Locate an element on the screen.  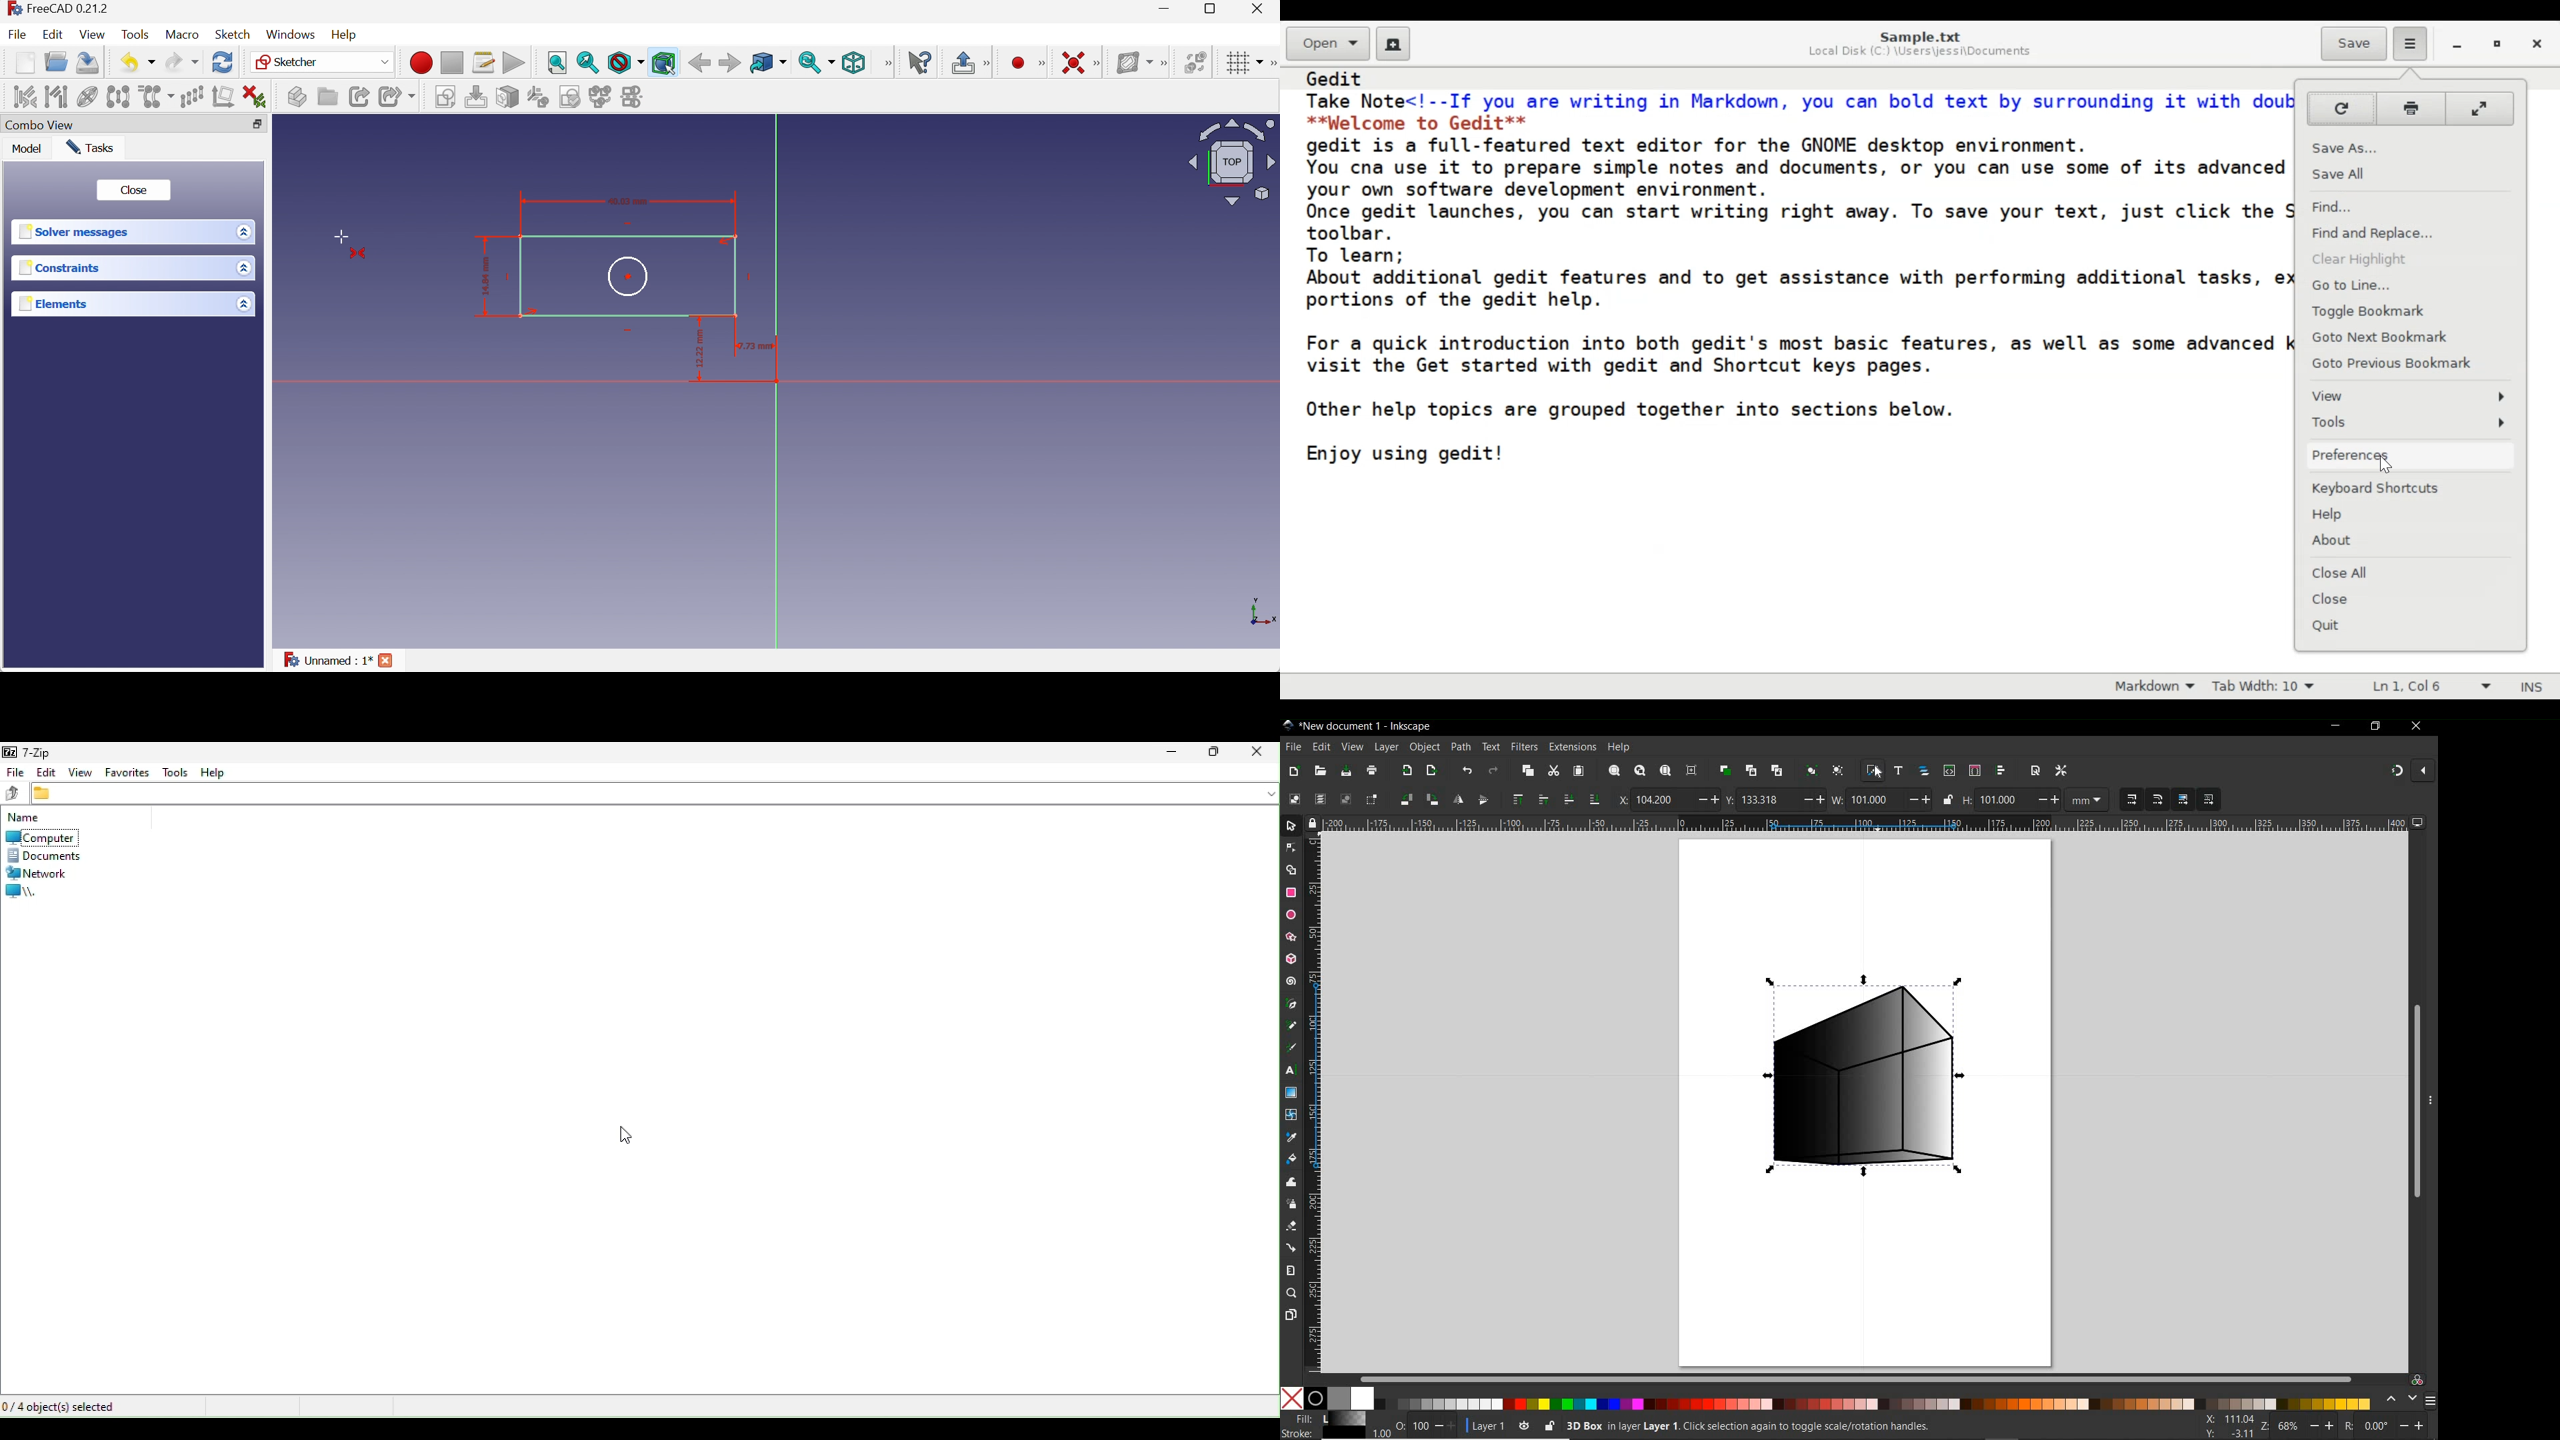
Ln 1,  Col 6 is located at coordinates (2427, 687).